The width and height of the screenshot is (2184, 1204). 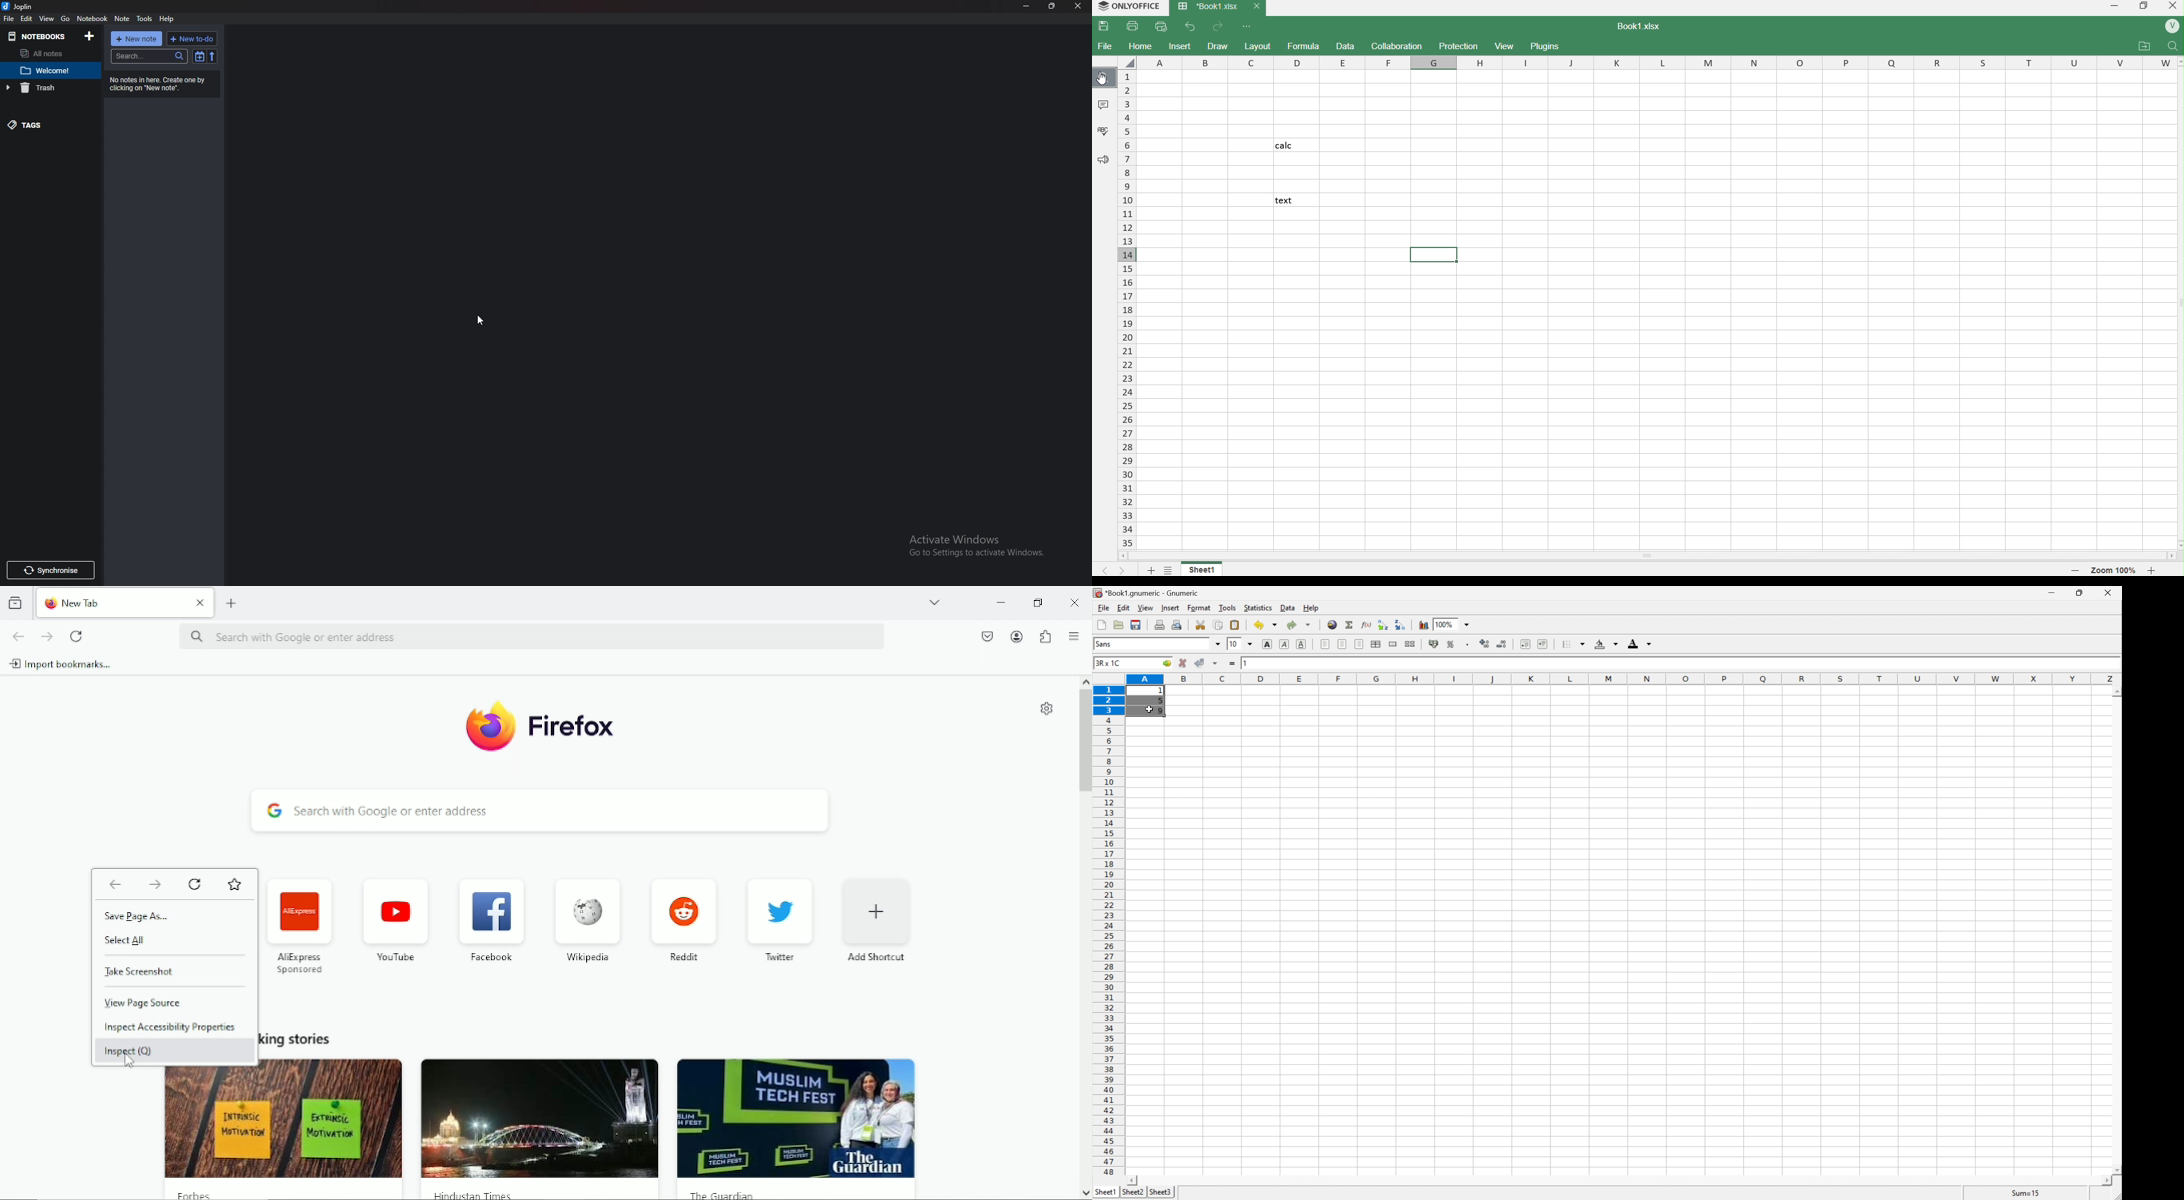 What do you see at coordinates (1135, 26) in the screenshot?
I see `print` at bounding box center [1135, 26].